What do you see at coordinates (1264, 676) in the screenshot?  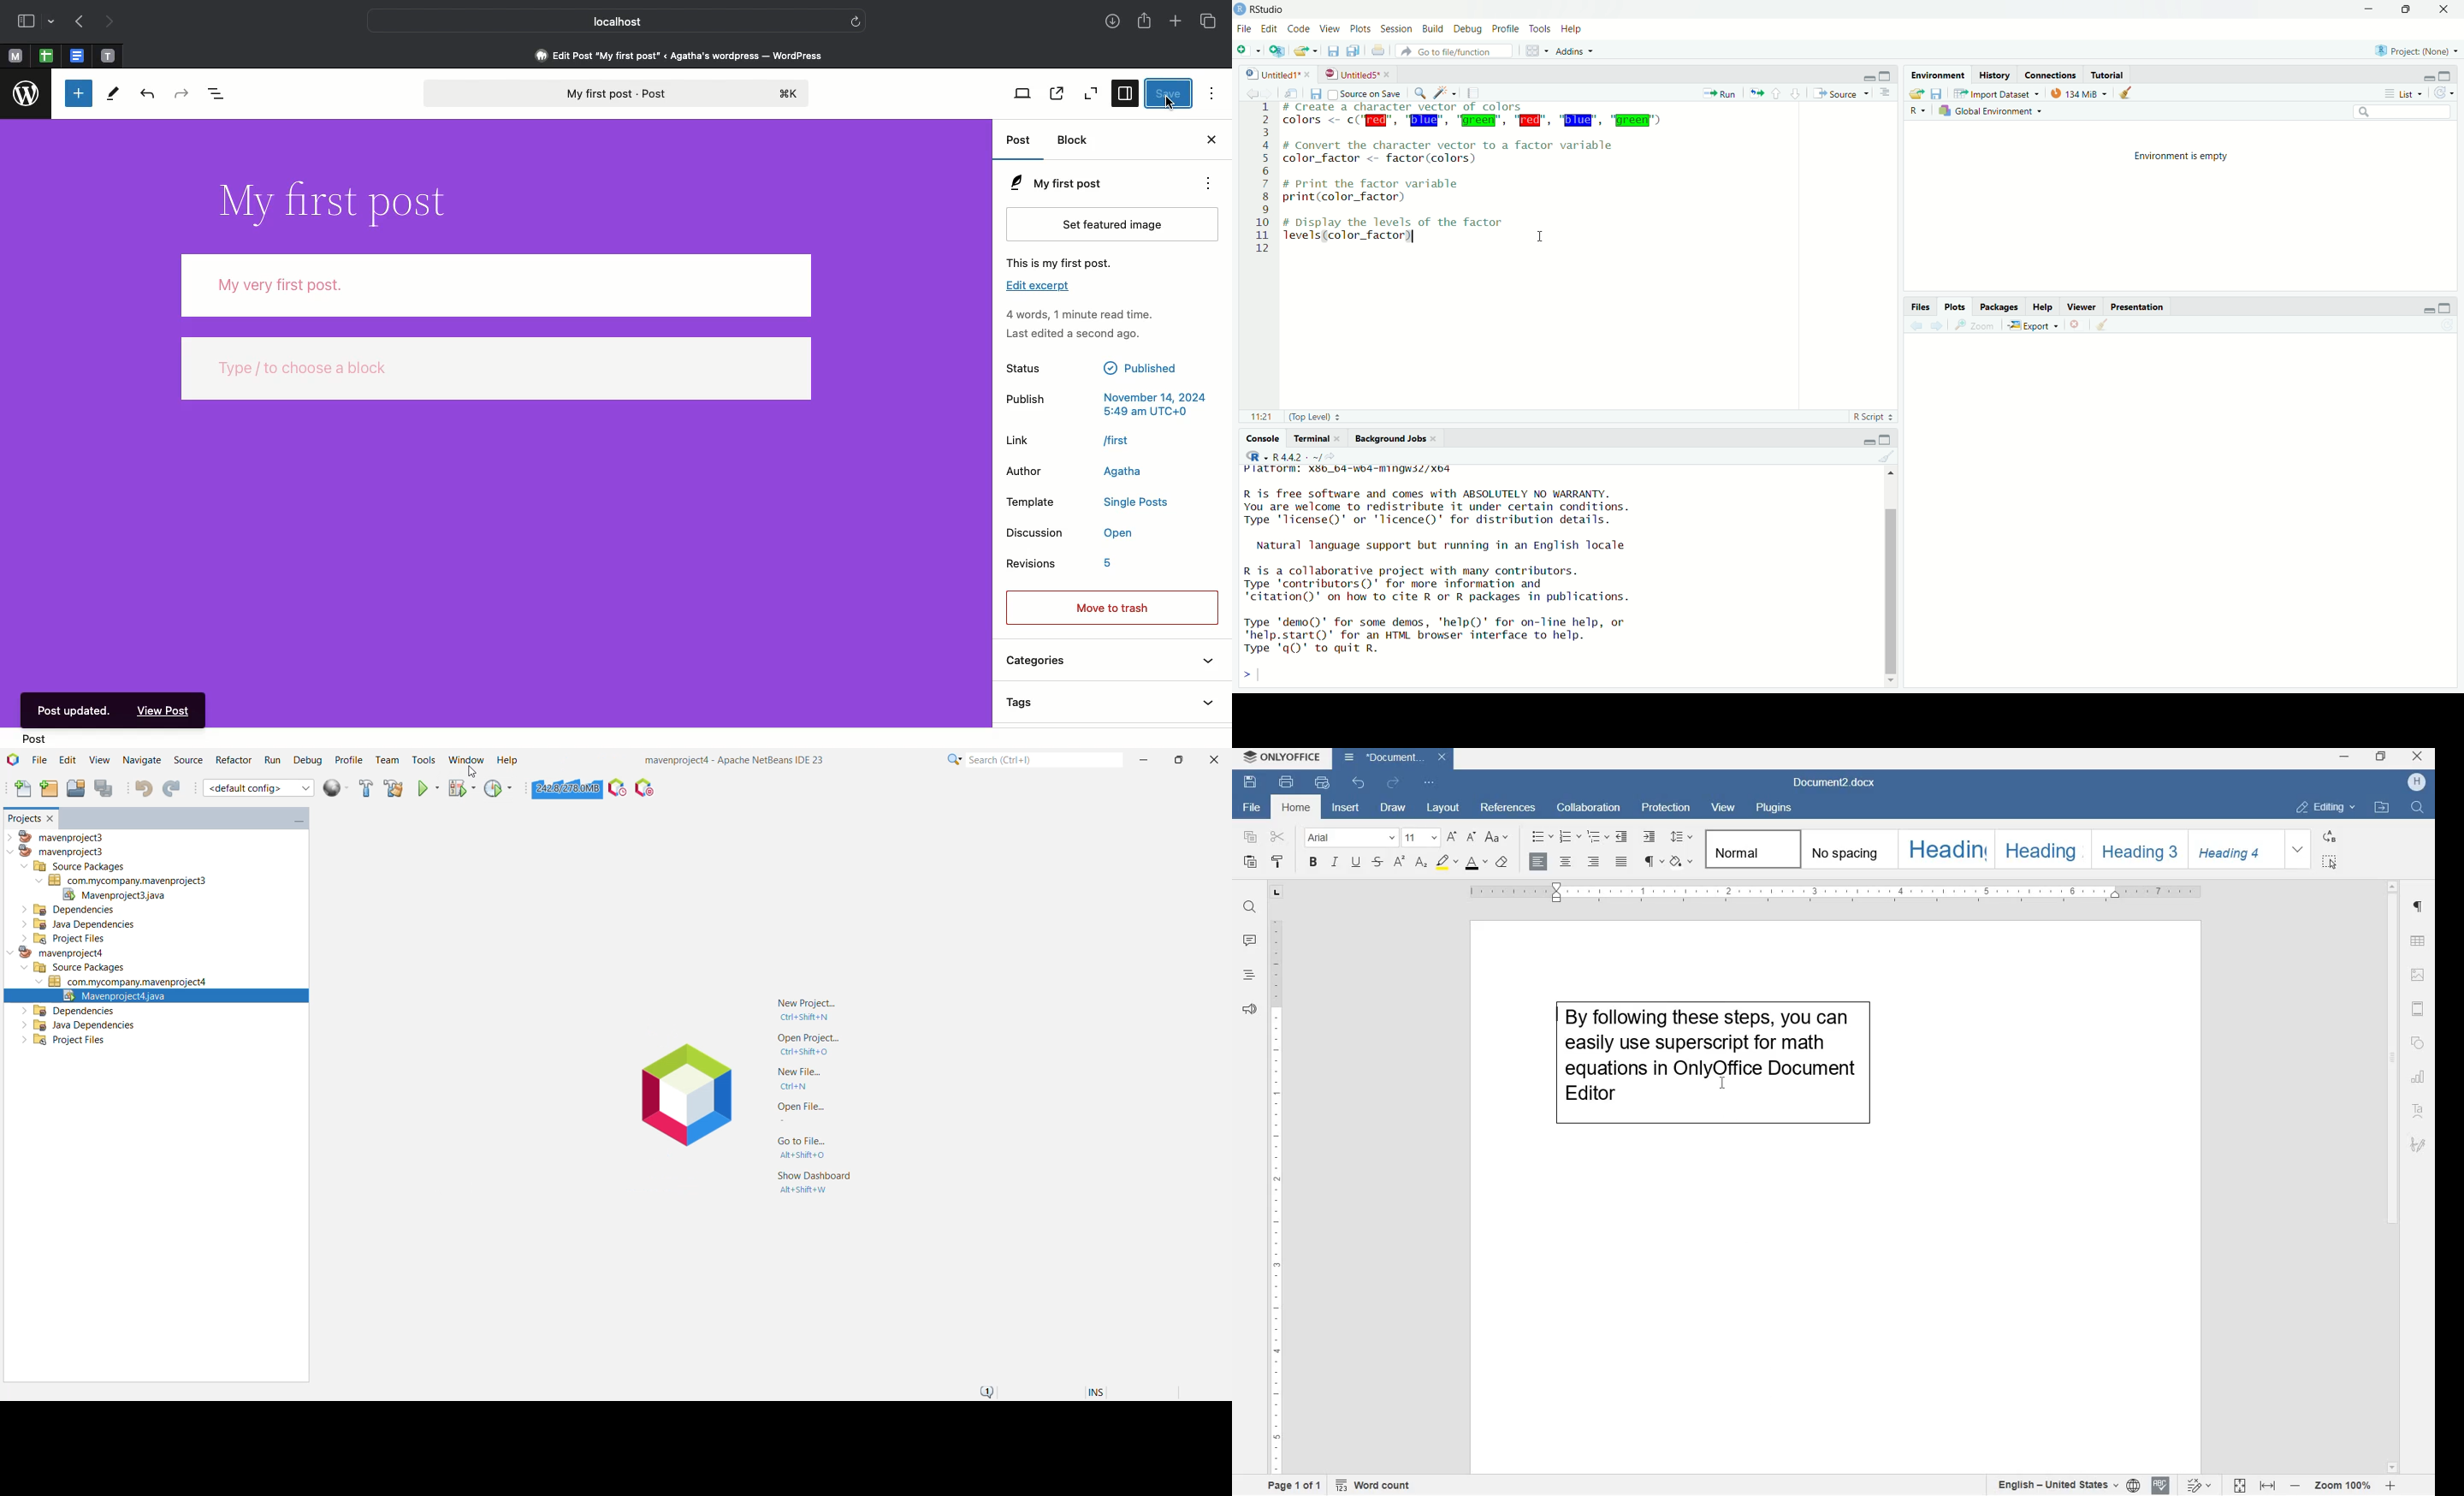 I see `typing cursor` at bounding box center [1264, 676].